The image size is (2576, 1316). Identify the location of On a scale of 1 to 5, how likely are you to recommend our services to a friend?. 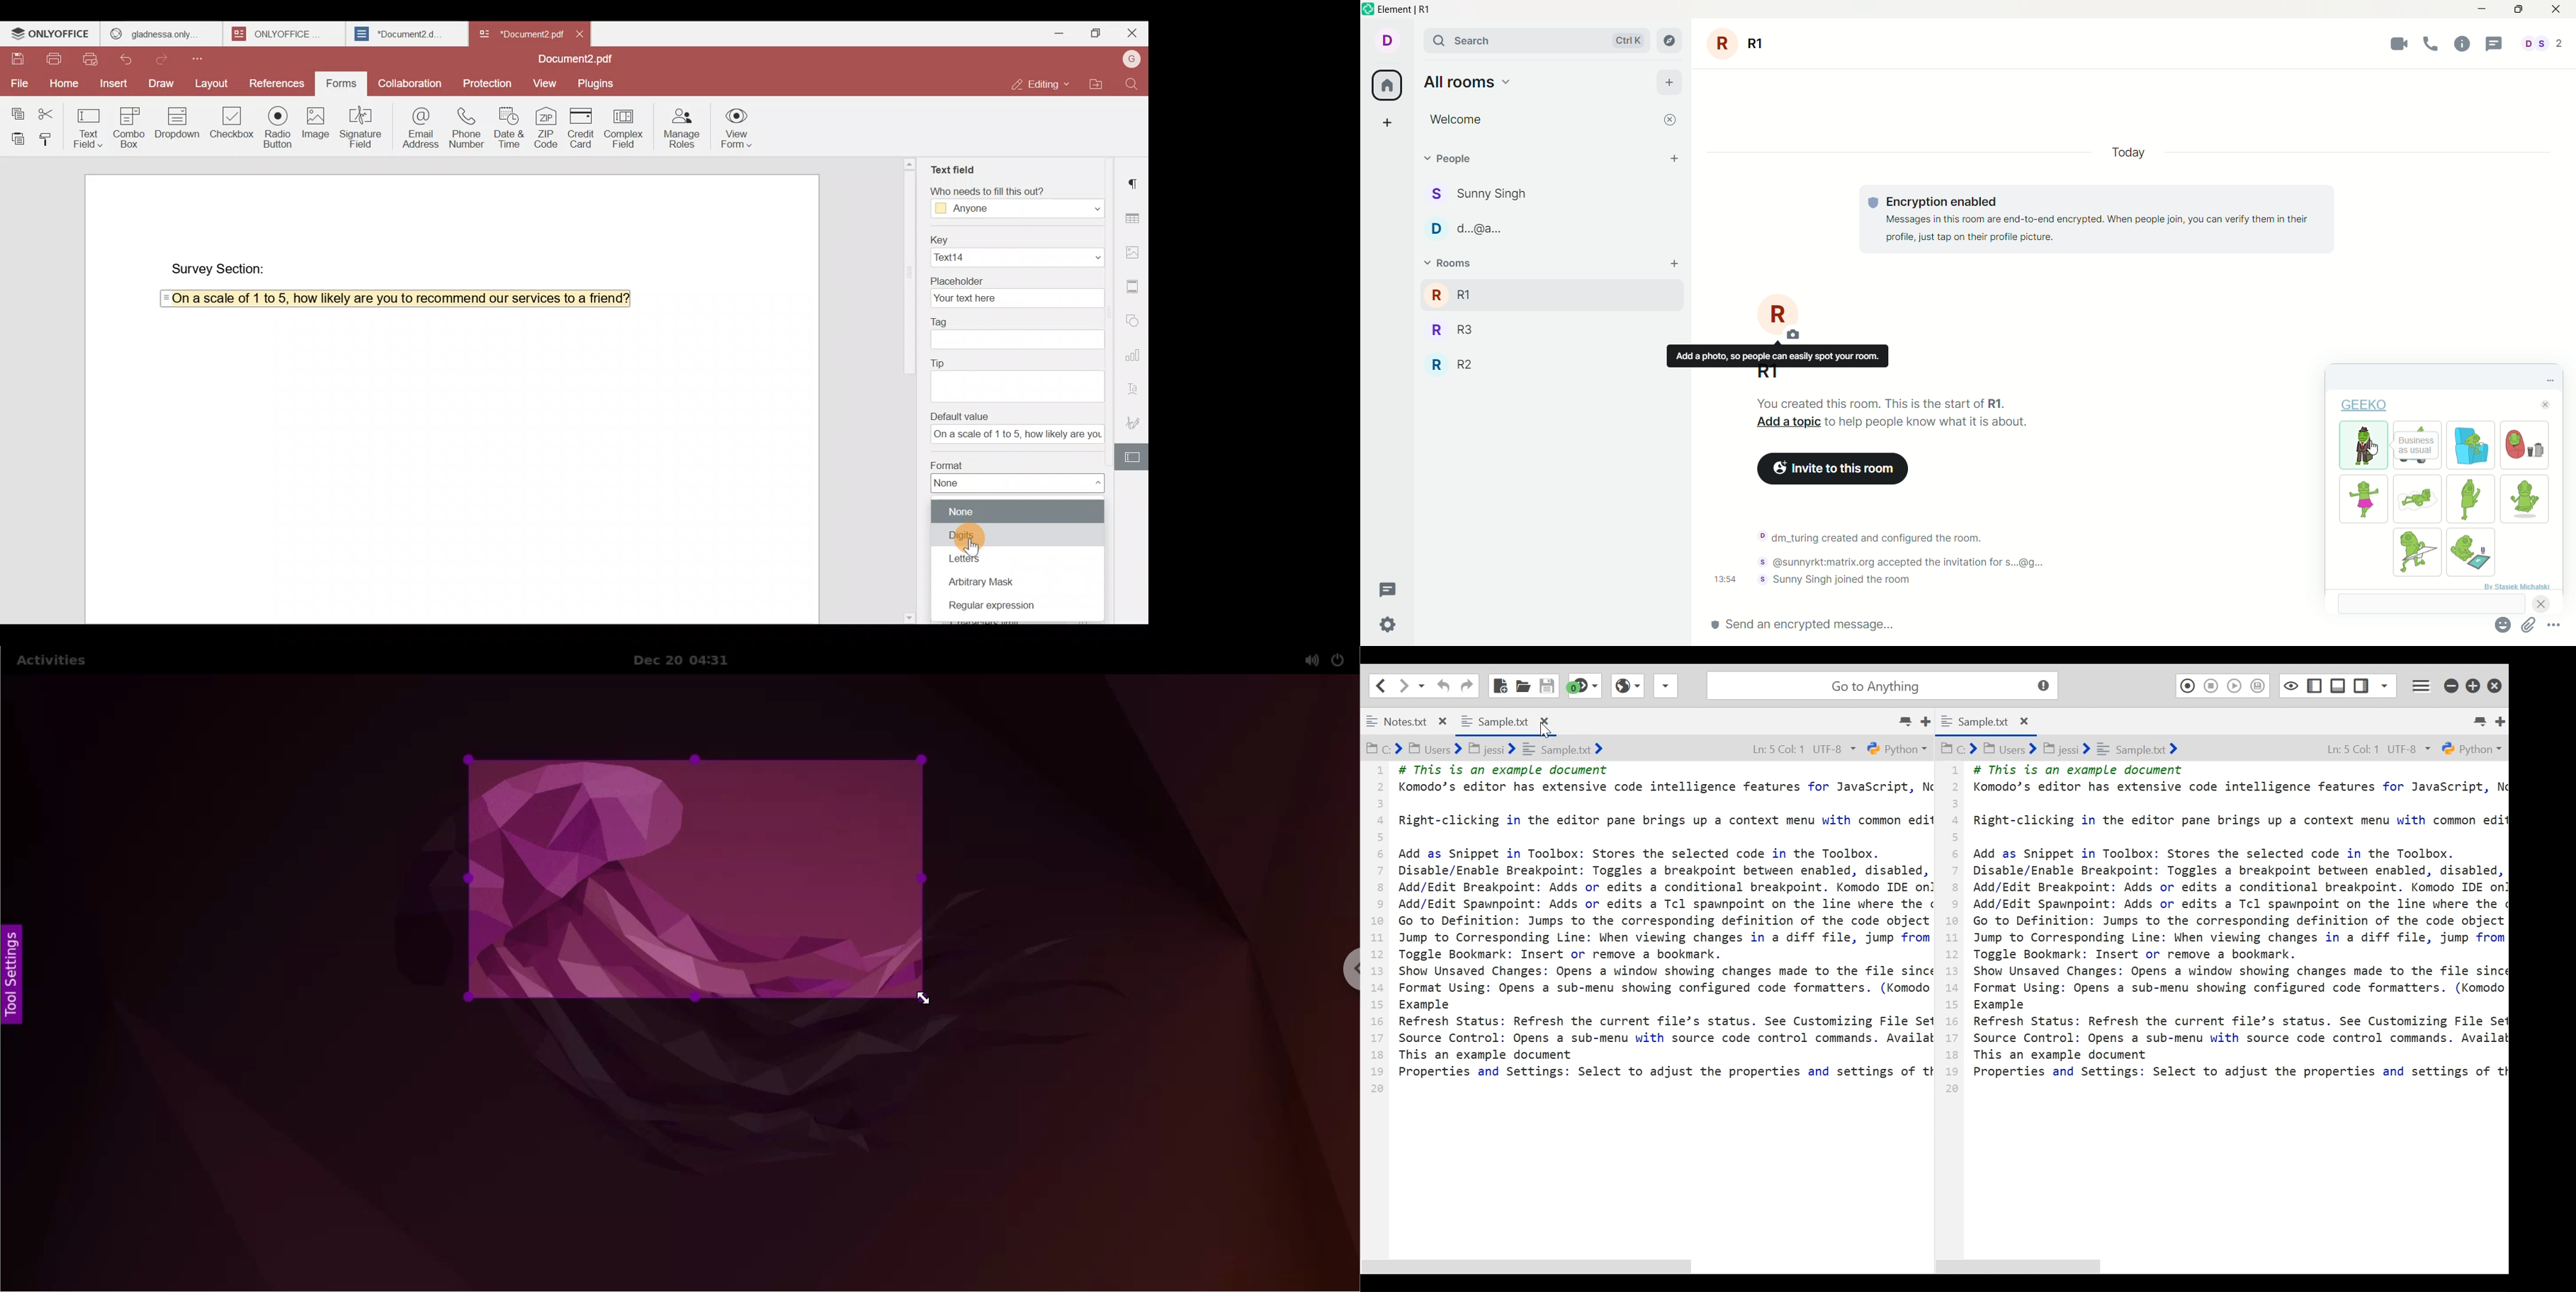
(394, 298).